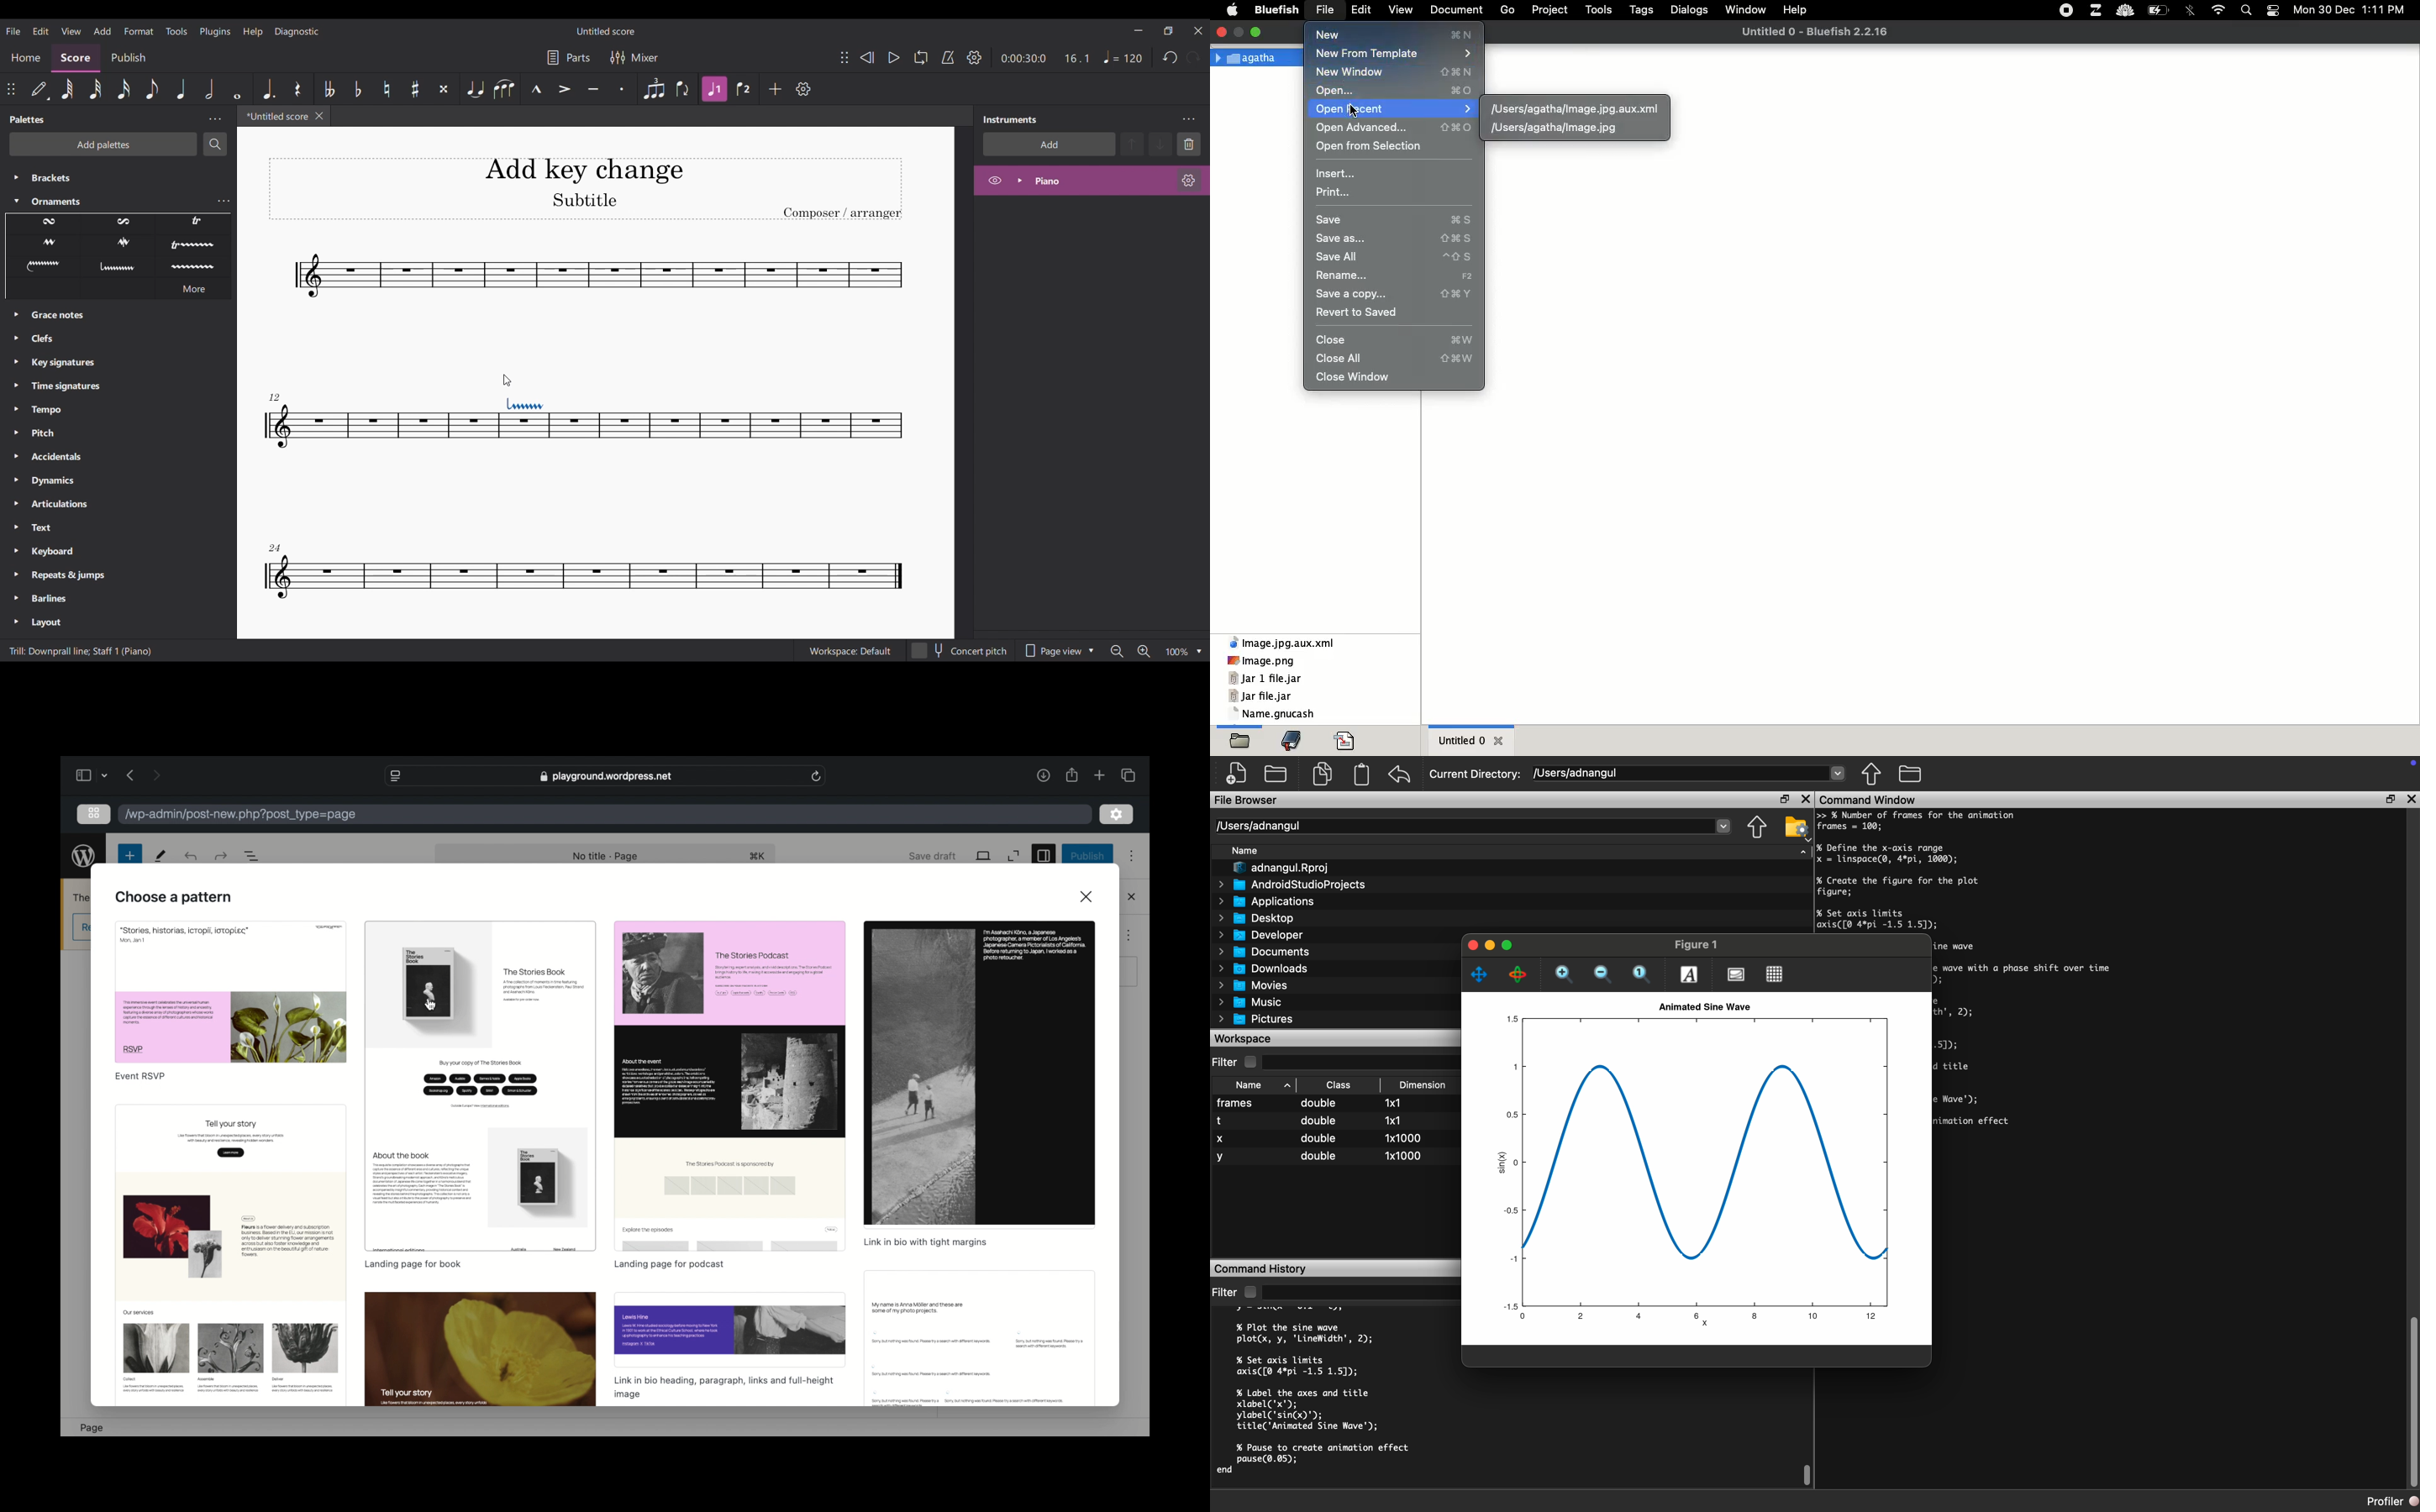  I want to click on show sidebar, so click(83, 775).